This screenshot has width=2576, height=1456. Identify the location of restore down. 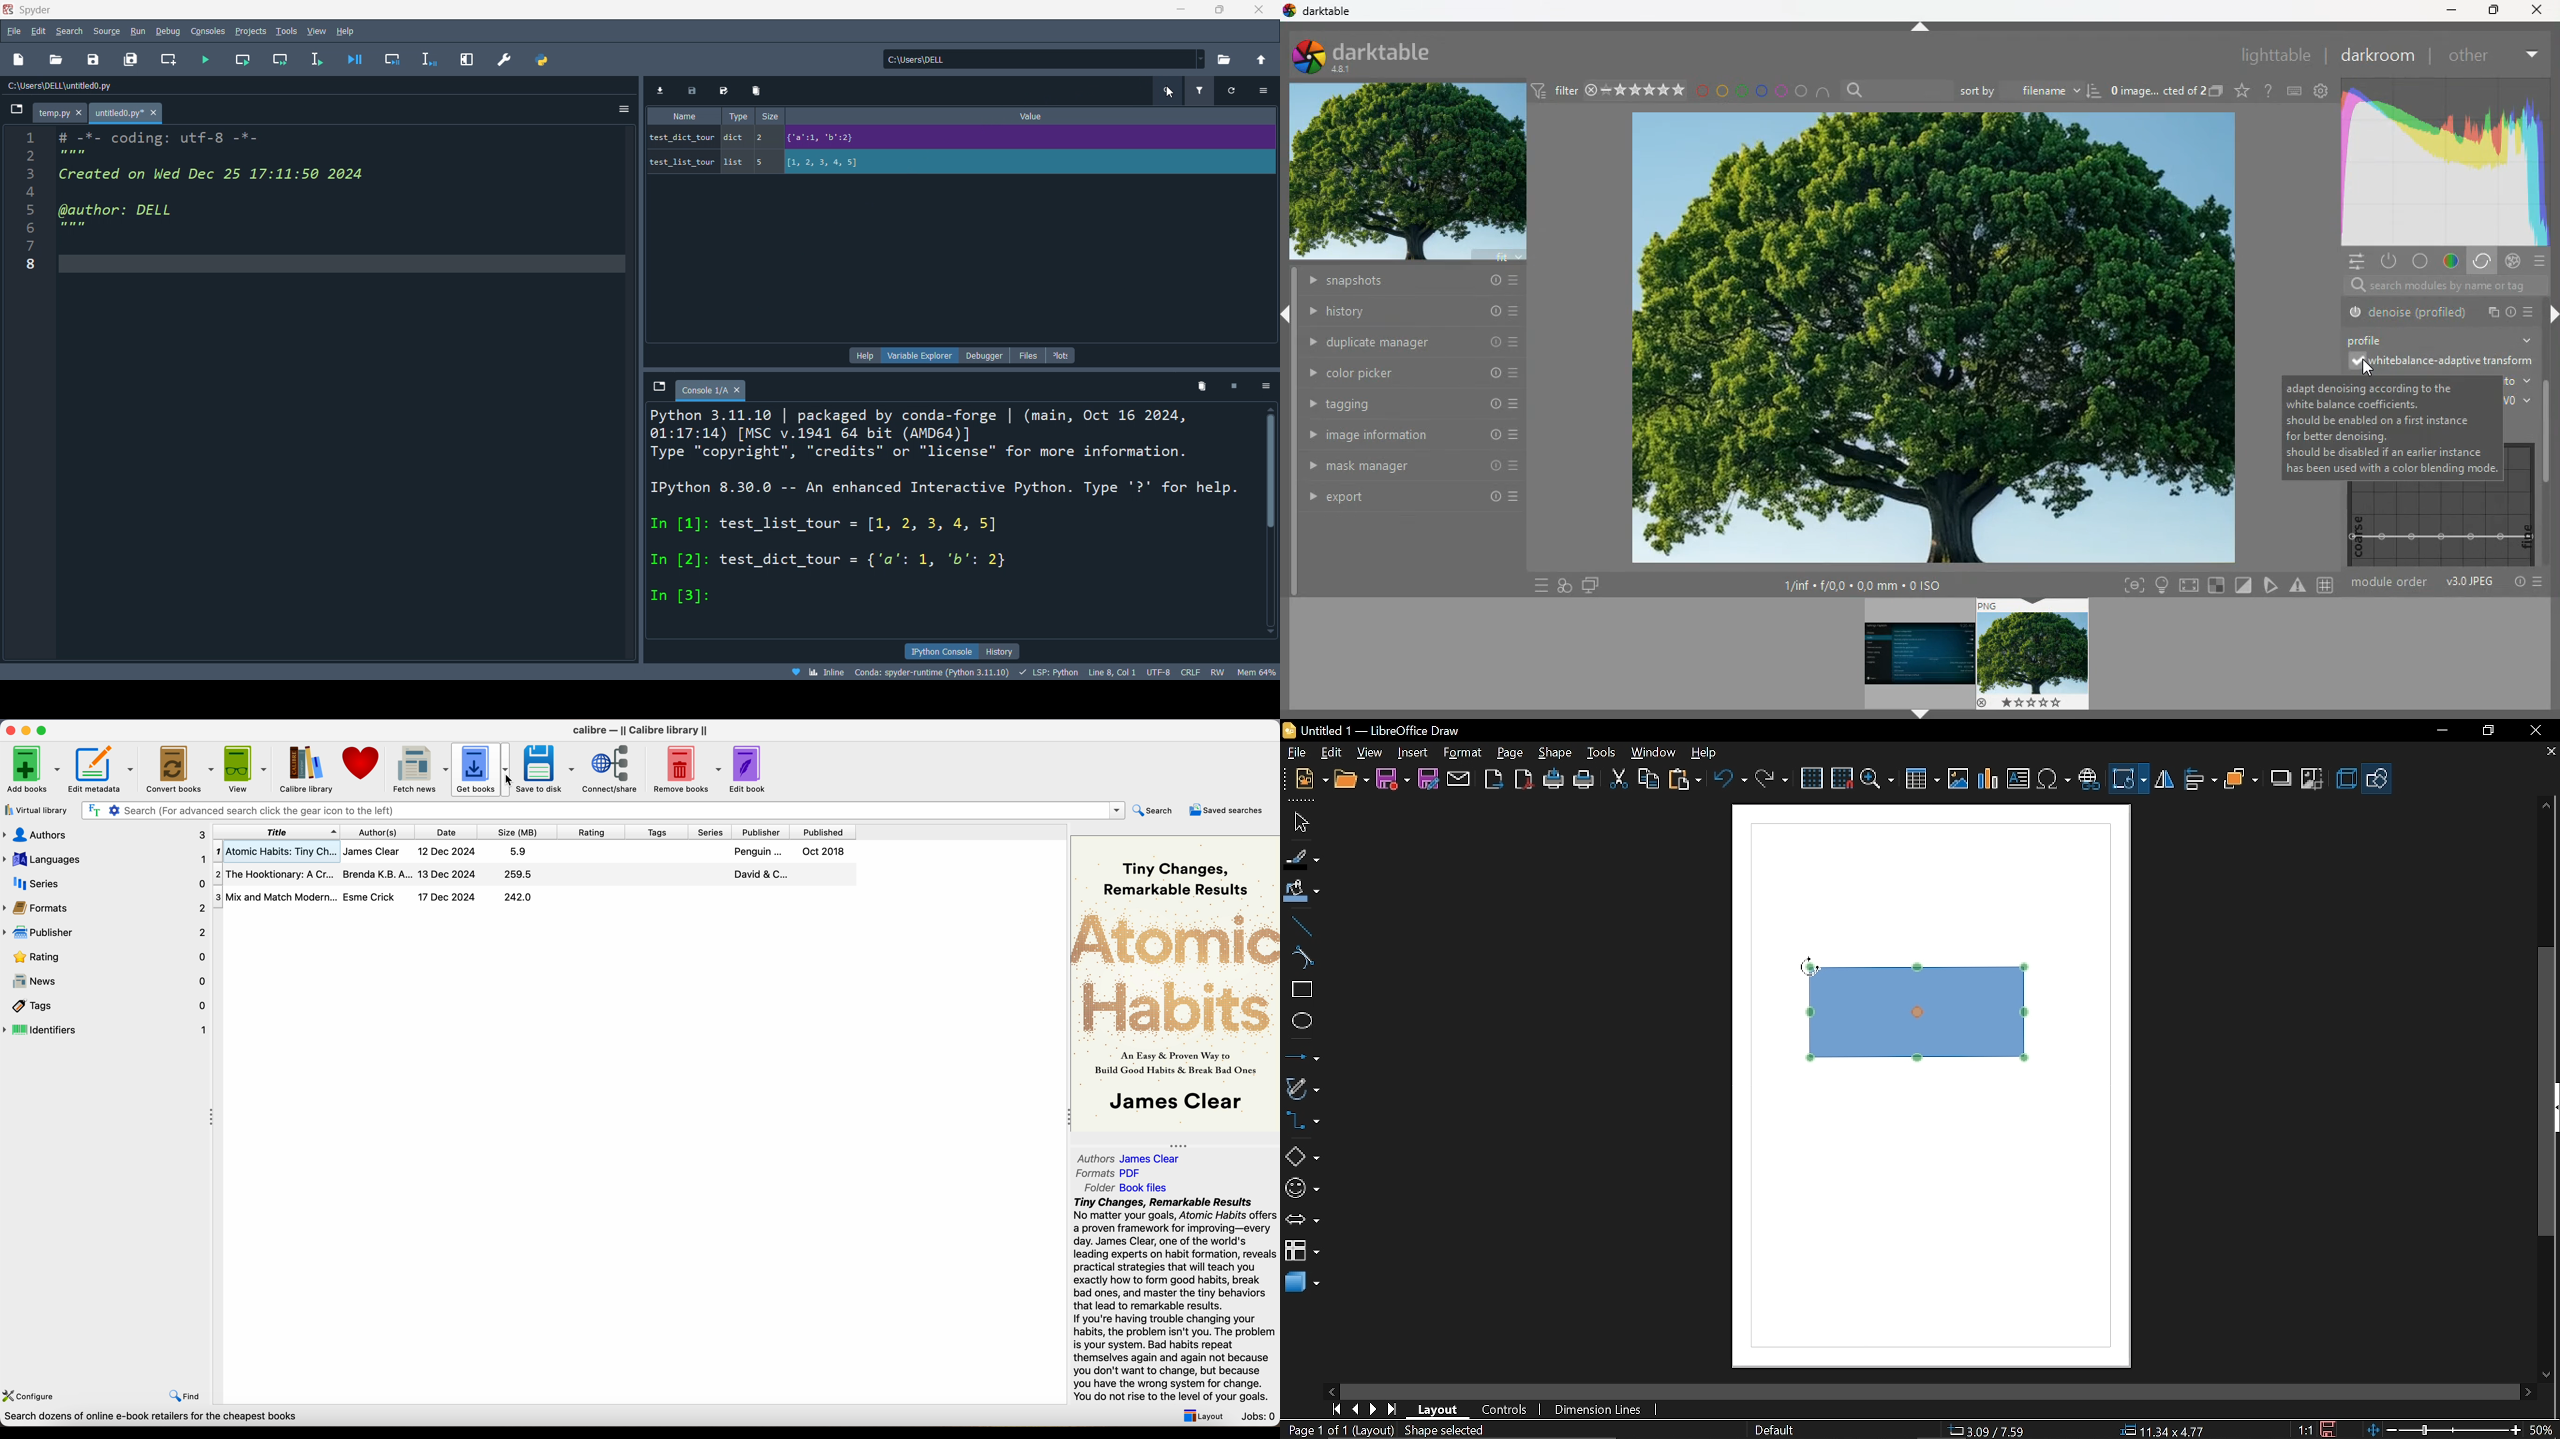
(2488, 731).